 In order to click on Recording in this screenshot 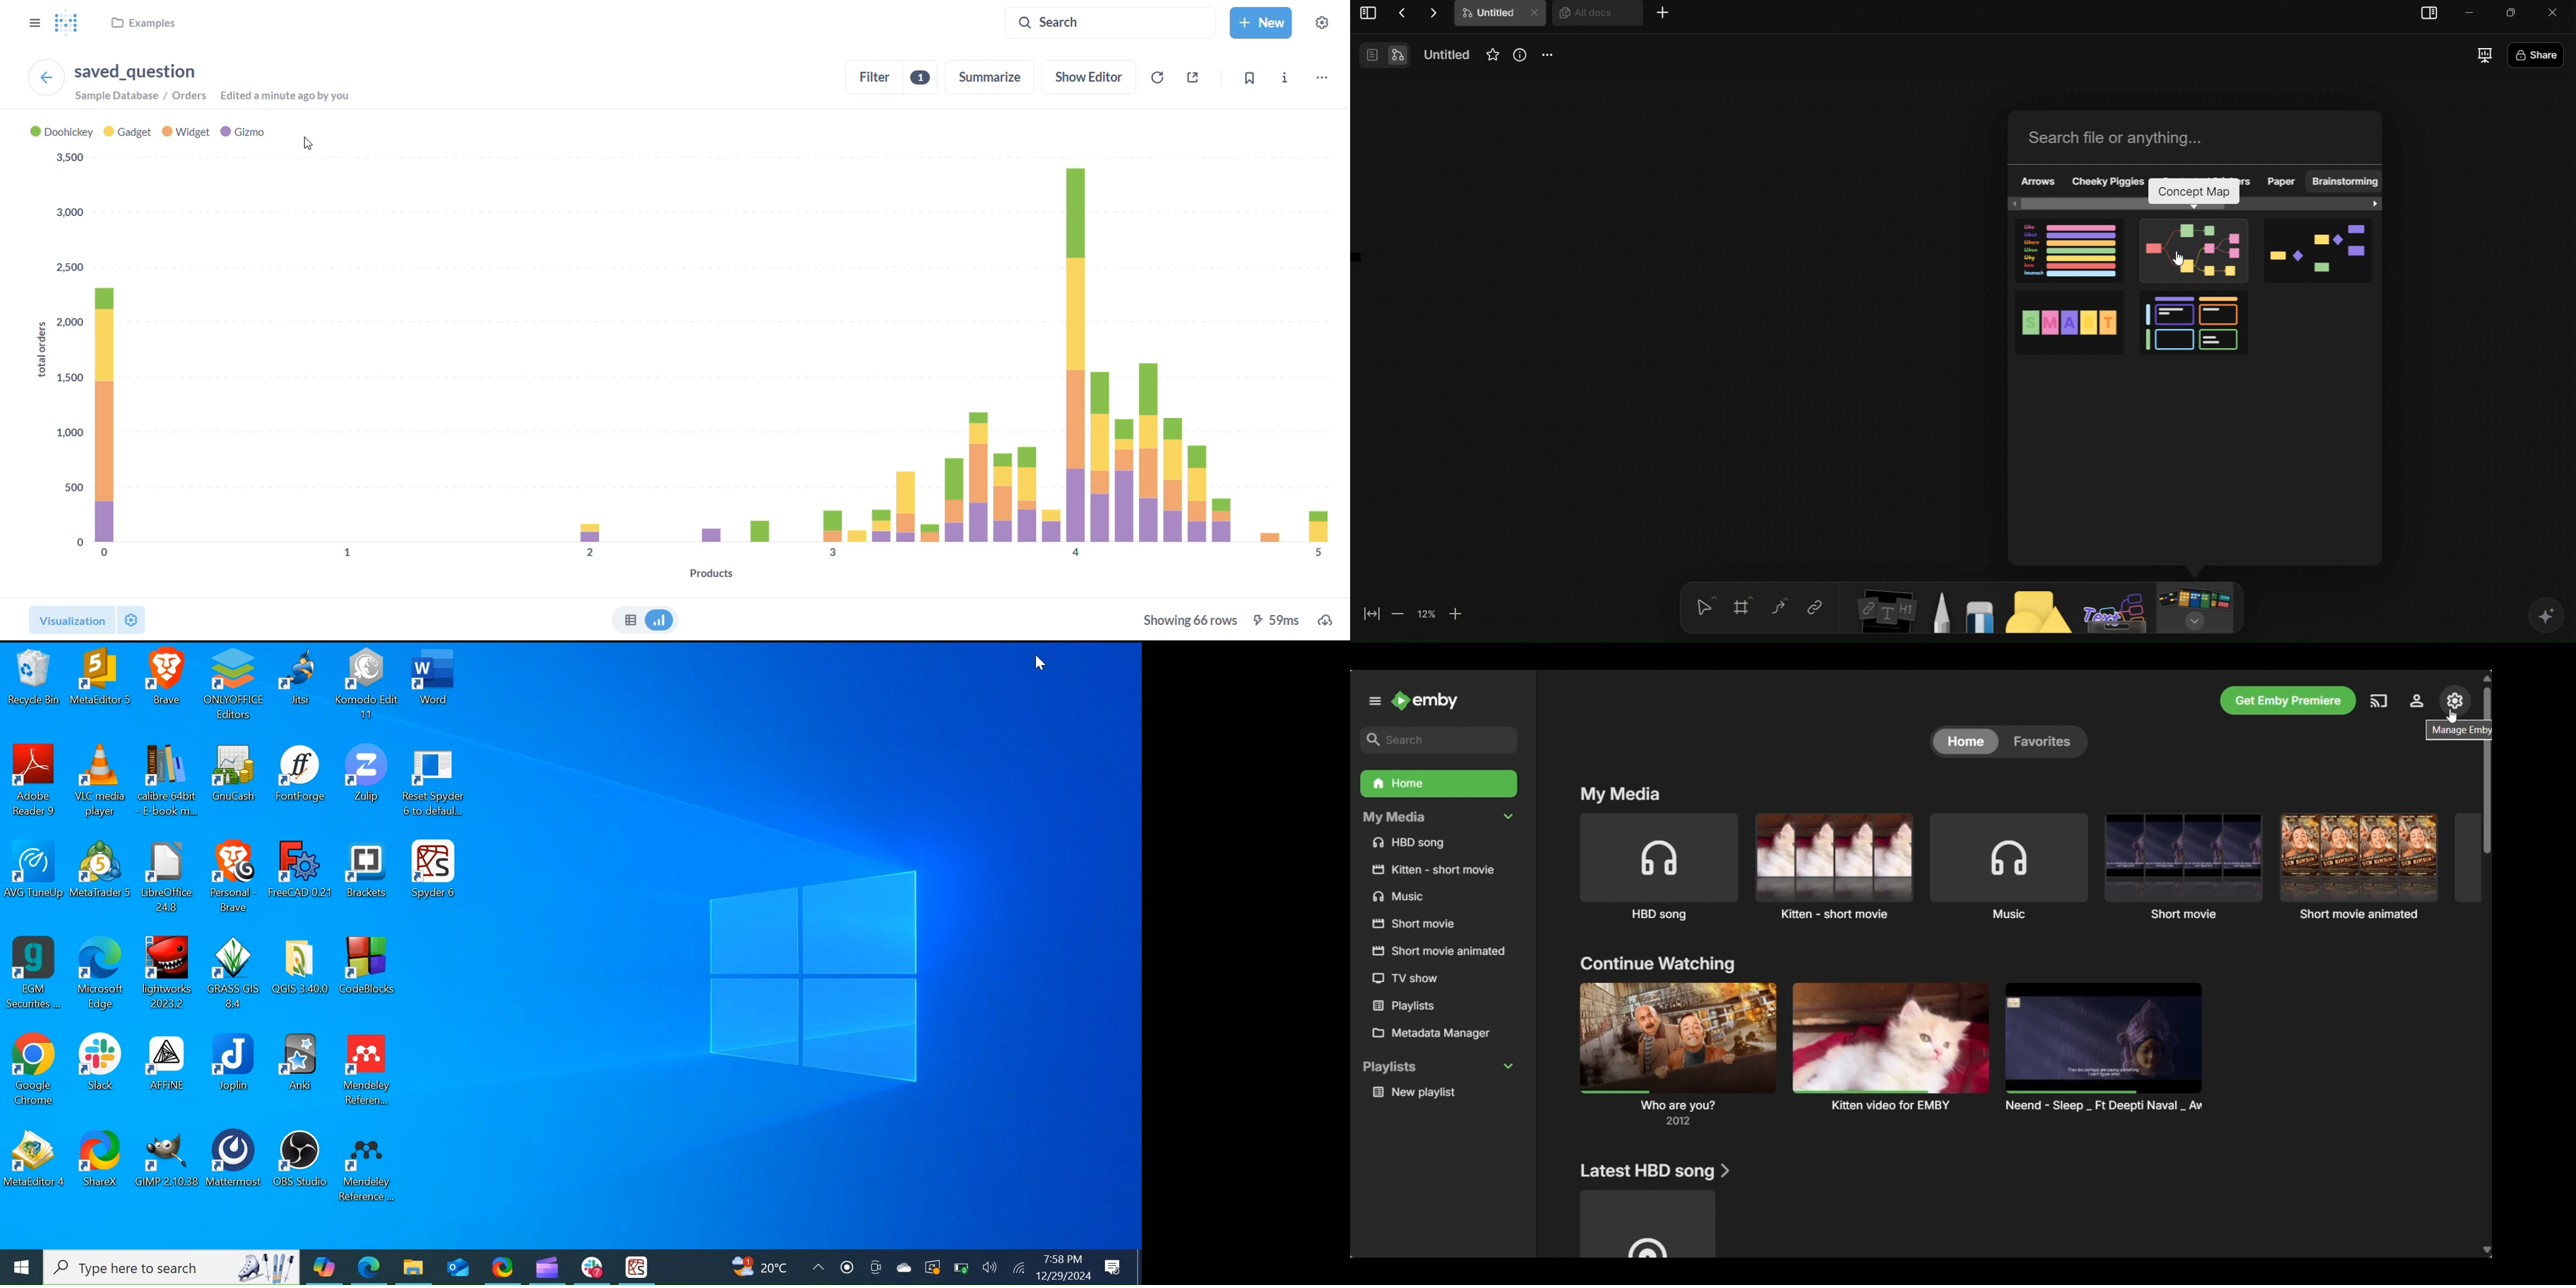, I will do `click(847, 1267)`.